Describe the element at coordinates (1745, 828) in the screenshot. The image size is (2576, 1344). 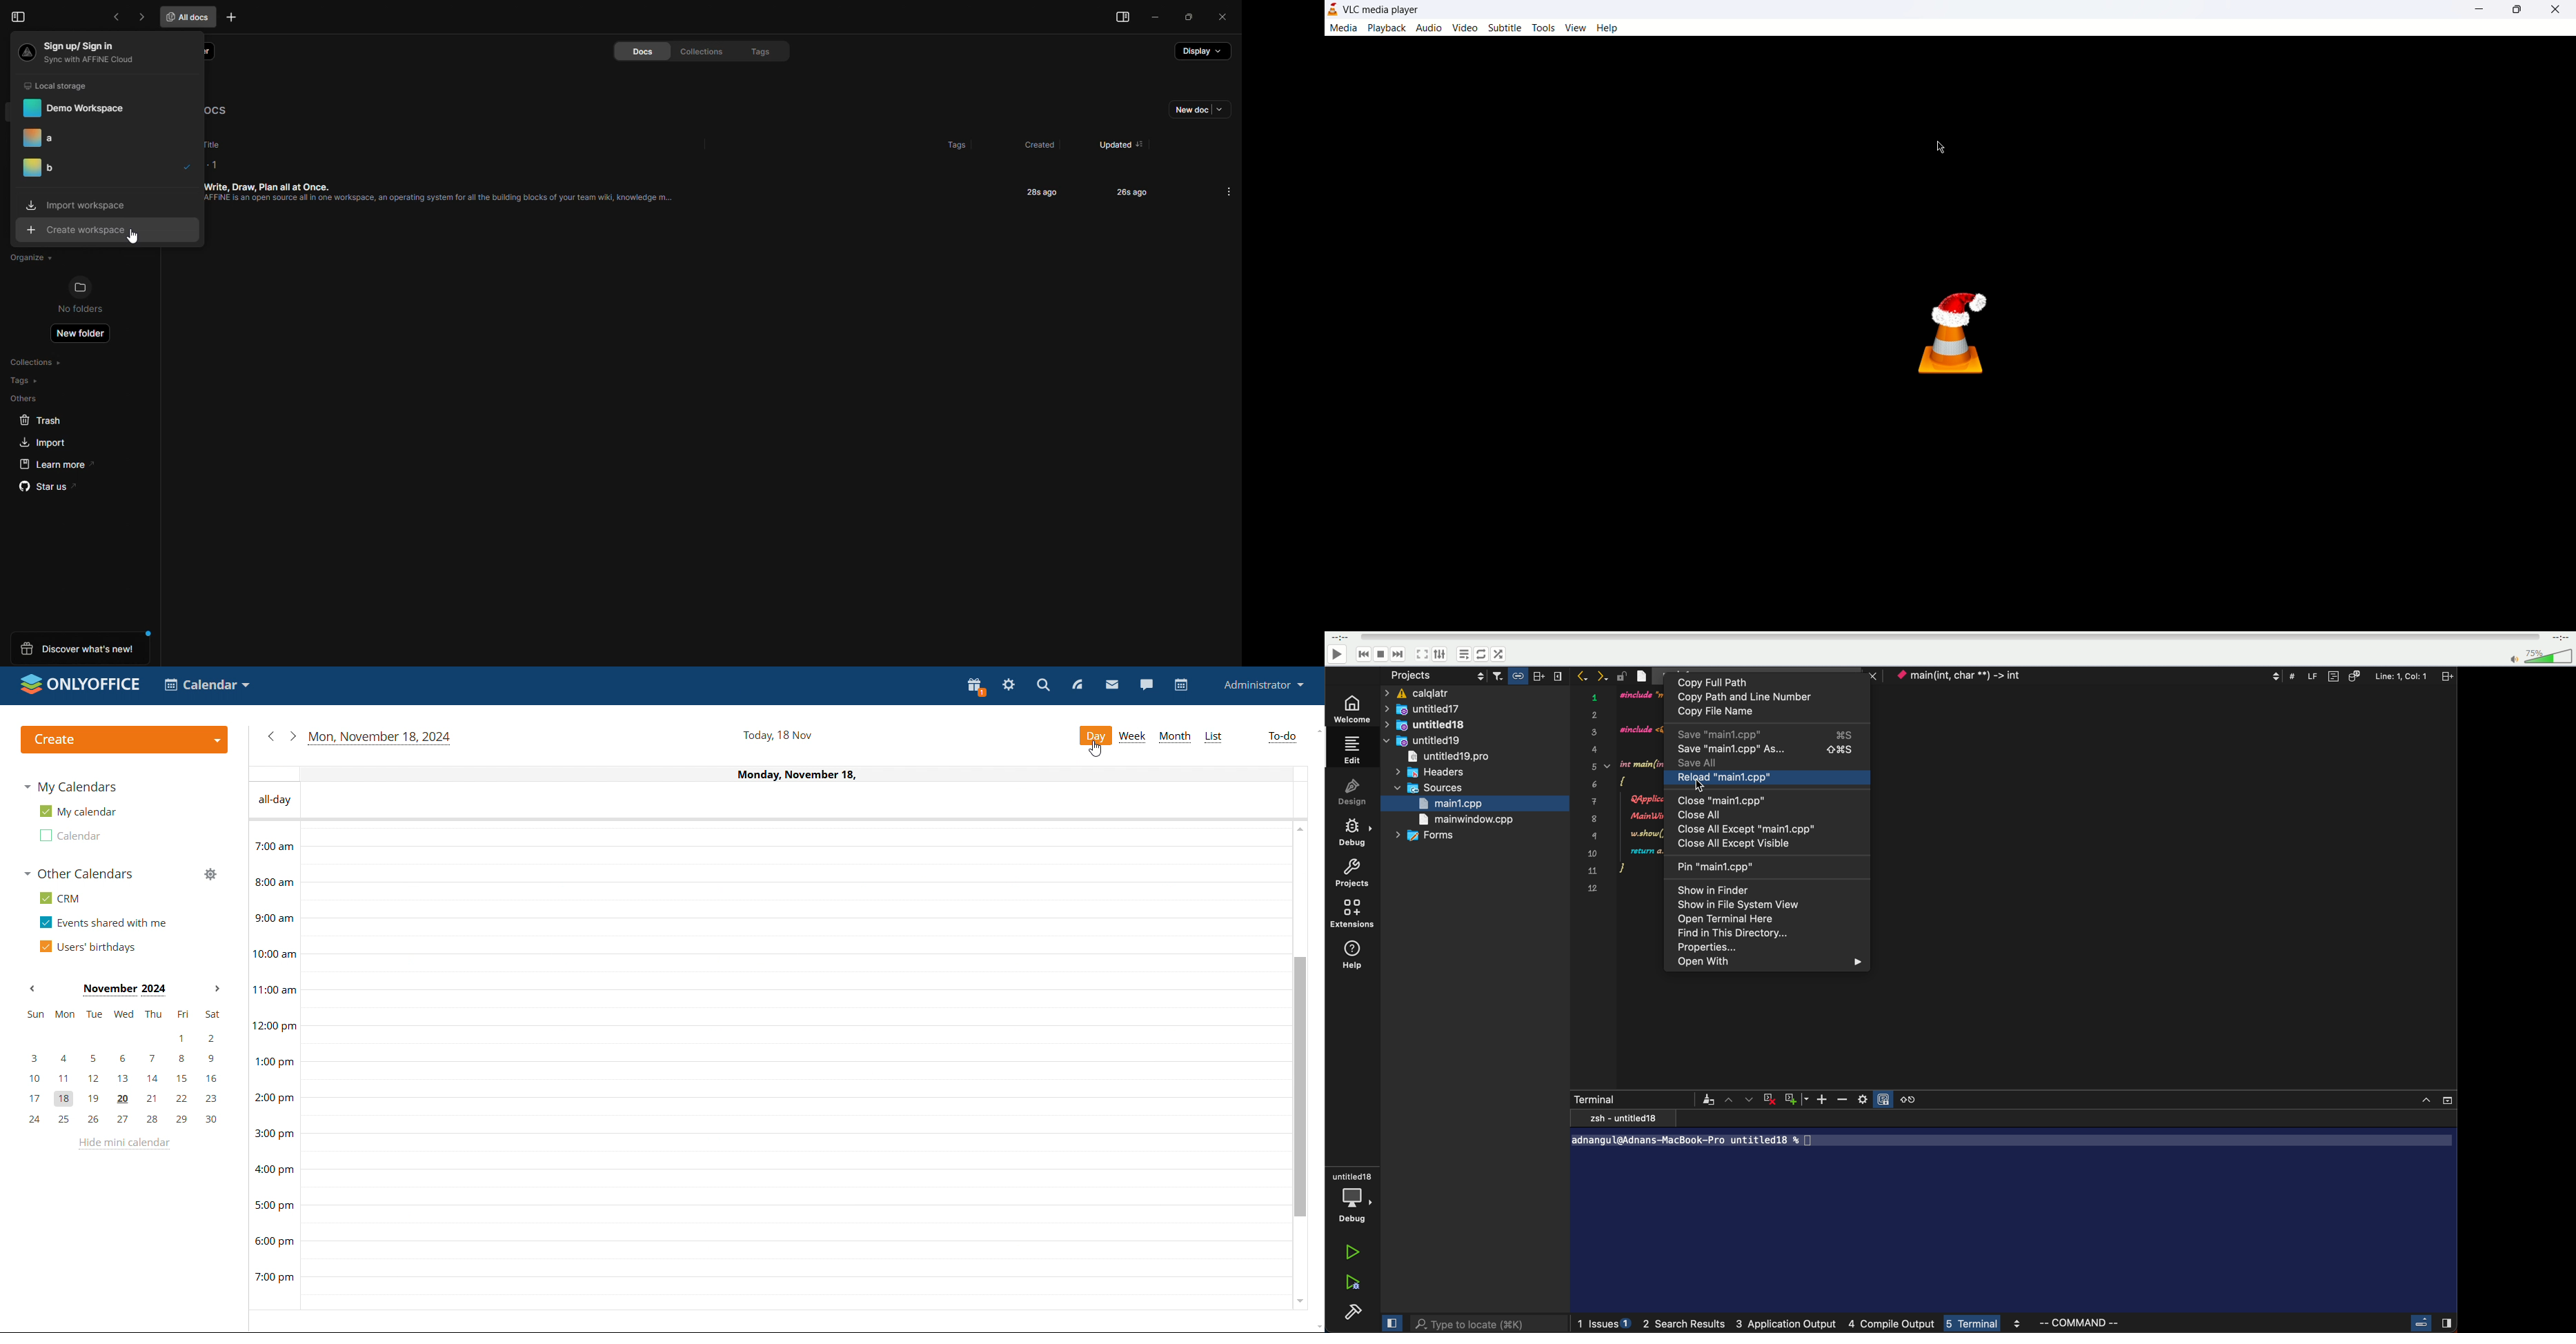
I see `close except main 1` at that location.